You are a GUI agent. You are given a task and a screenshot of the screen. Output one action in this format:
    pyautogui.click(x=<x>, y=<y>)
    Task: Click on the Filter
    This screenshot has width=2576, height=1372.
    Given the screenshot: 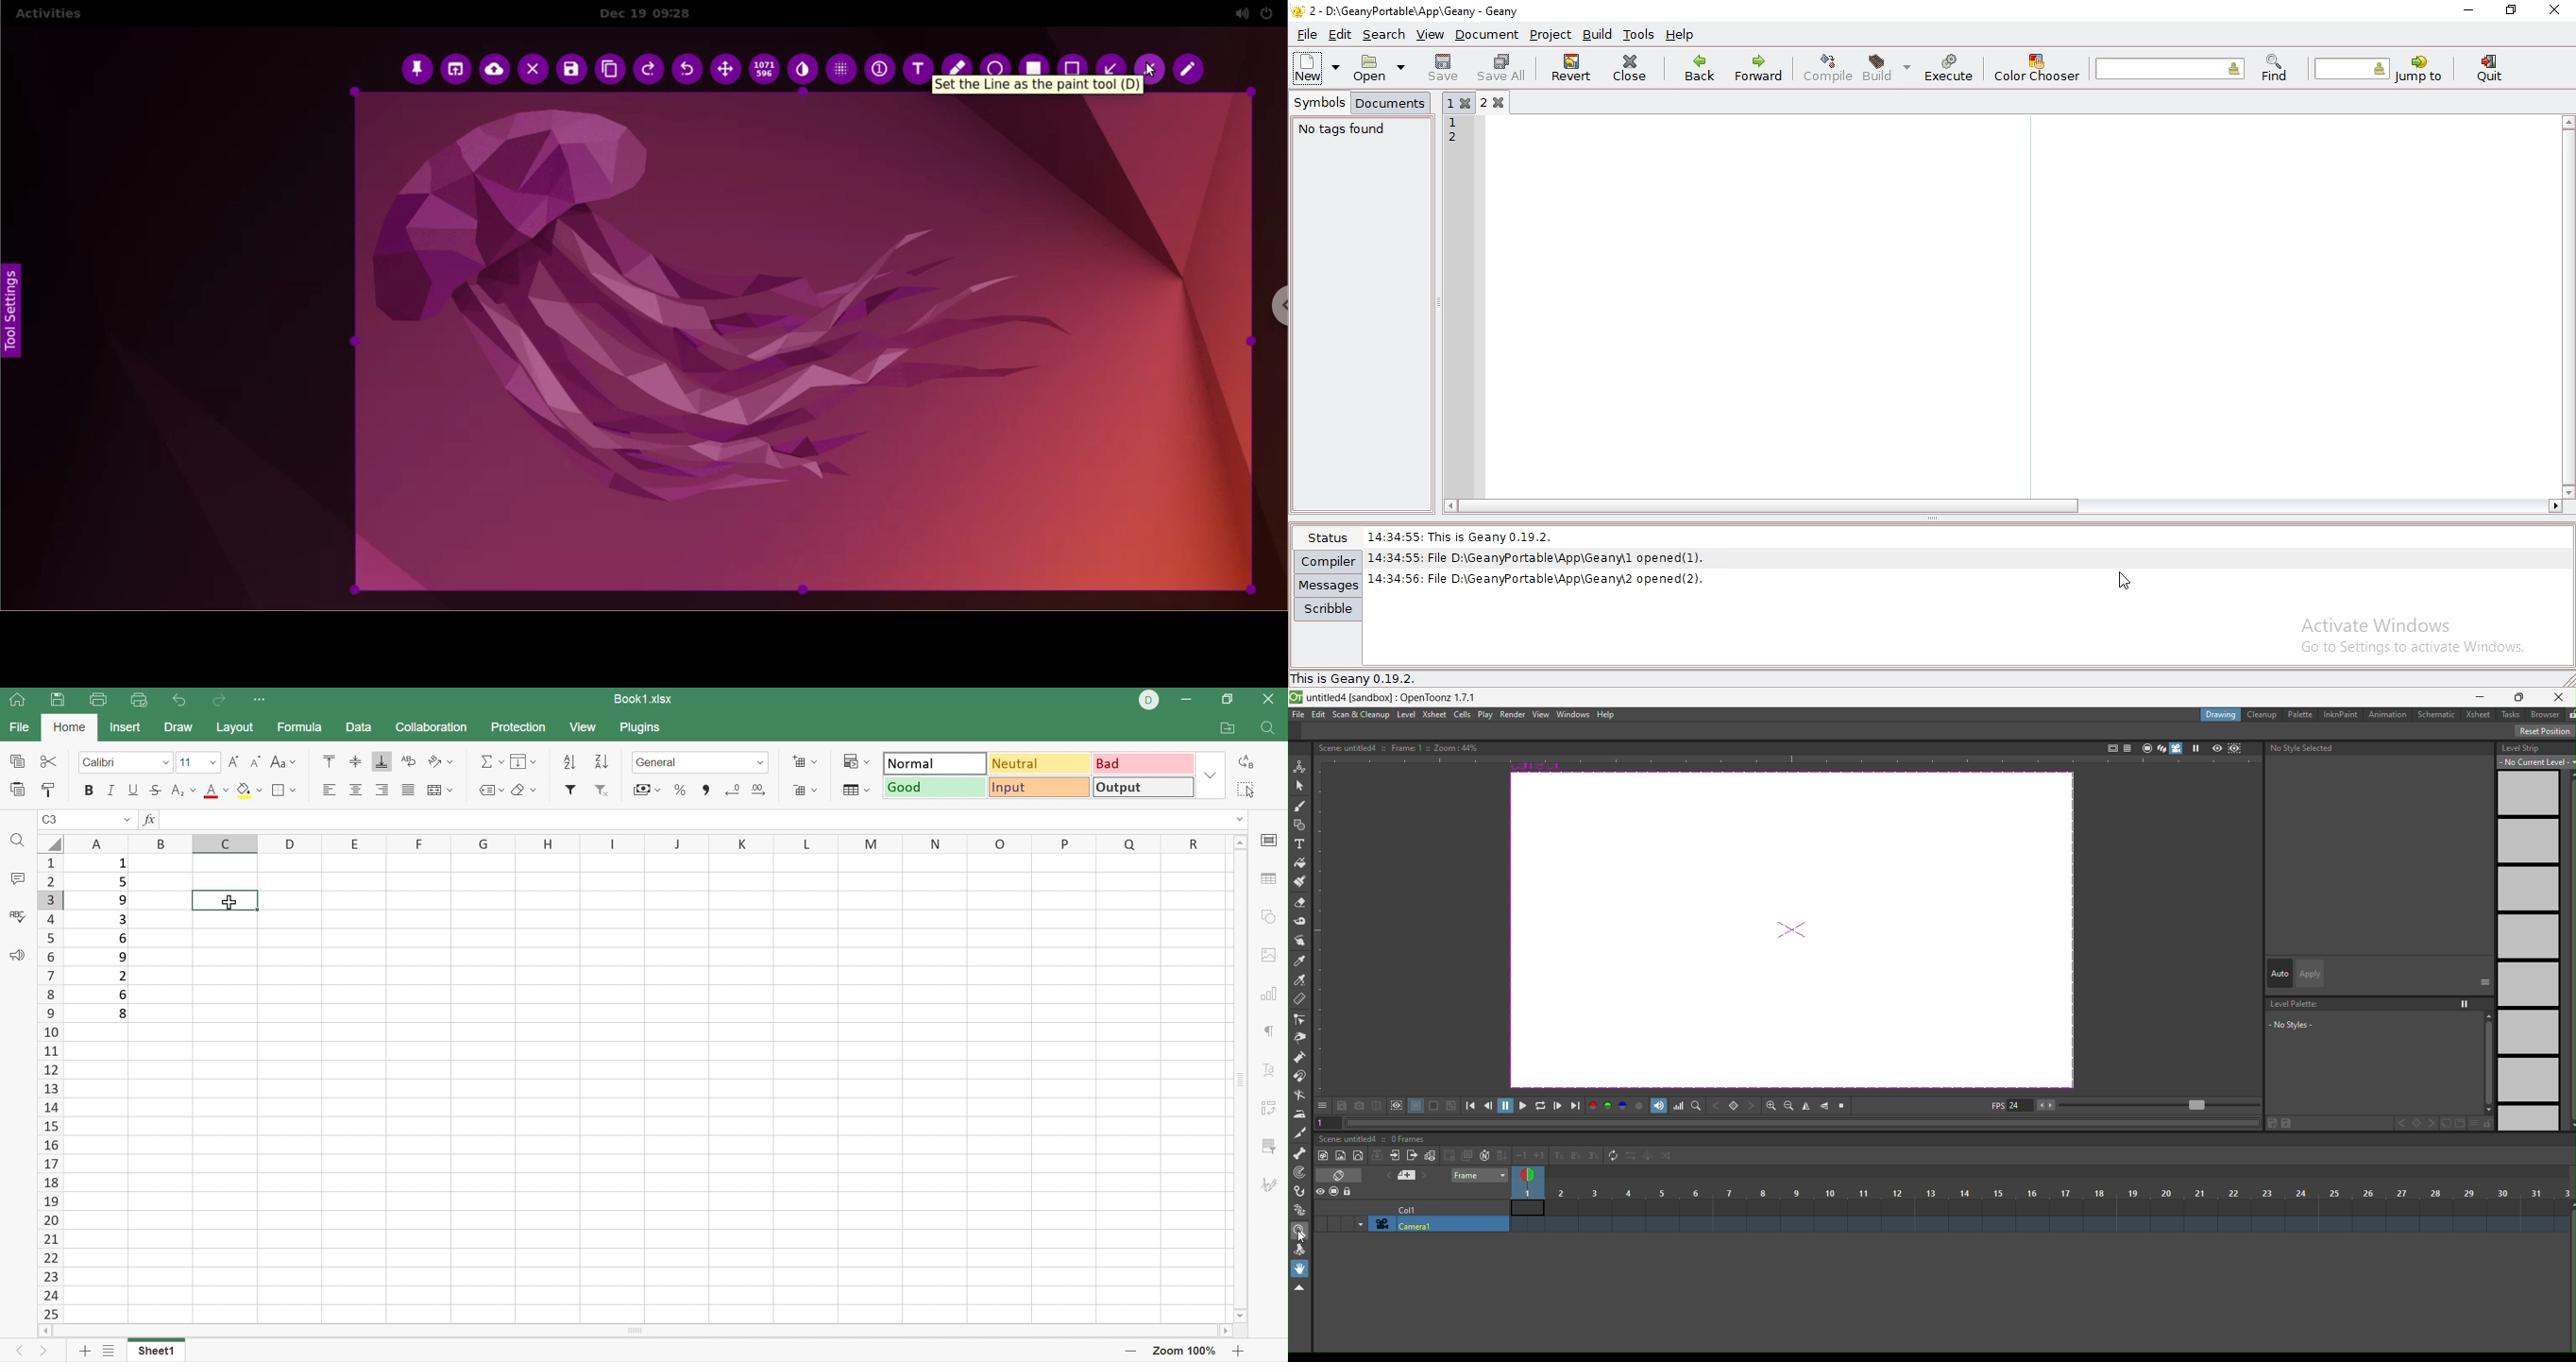 What is the action you would take?
    pyautogui.click(x=571, y=789)
    